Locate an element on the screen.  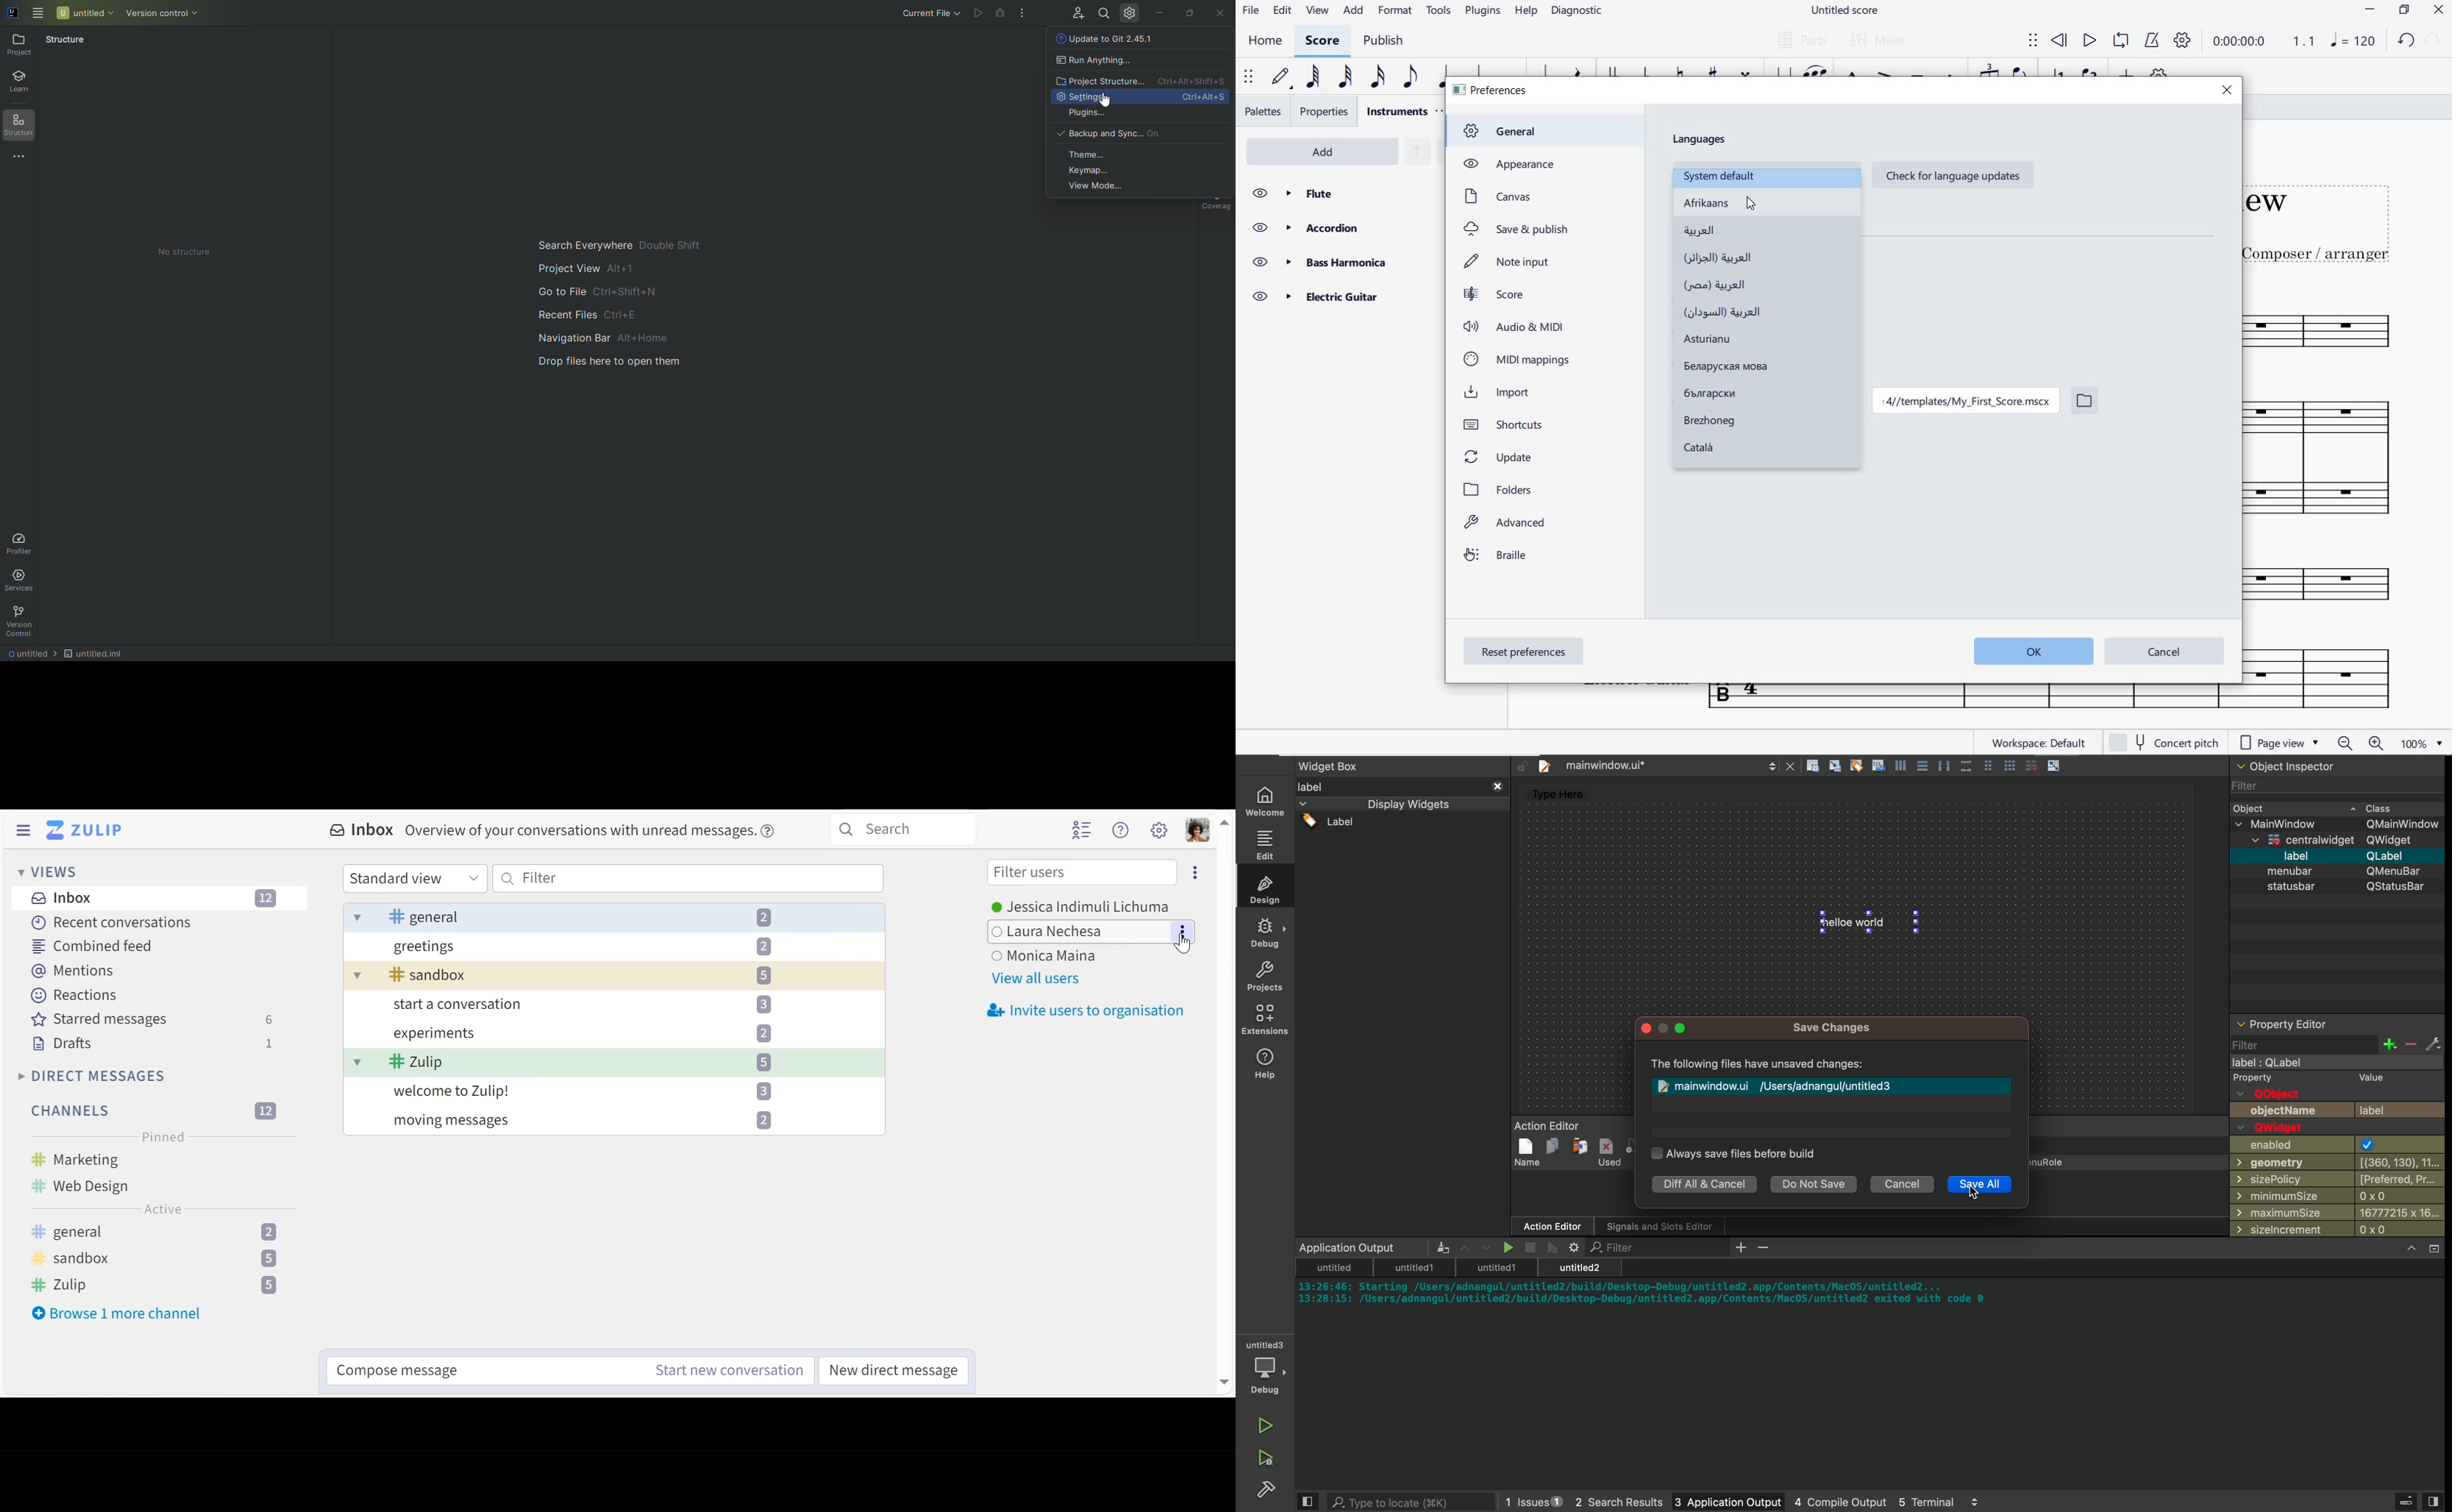
instruments is located at coordinates (1396, 111).